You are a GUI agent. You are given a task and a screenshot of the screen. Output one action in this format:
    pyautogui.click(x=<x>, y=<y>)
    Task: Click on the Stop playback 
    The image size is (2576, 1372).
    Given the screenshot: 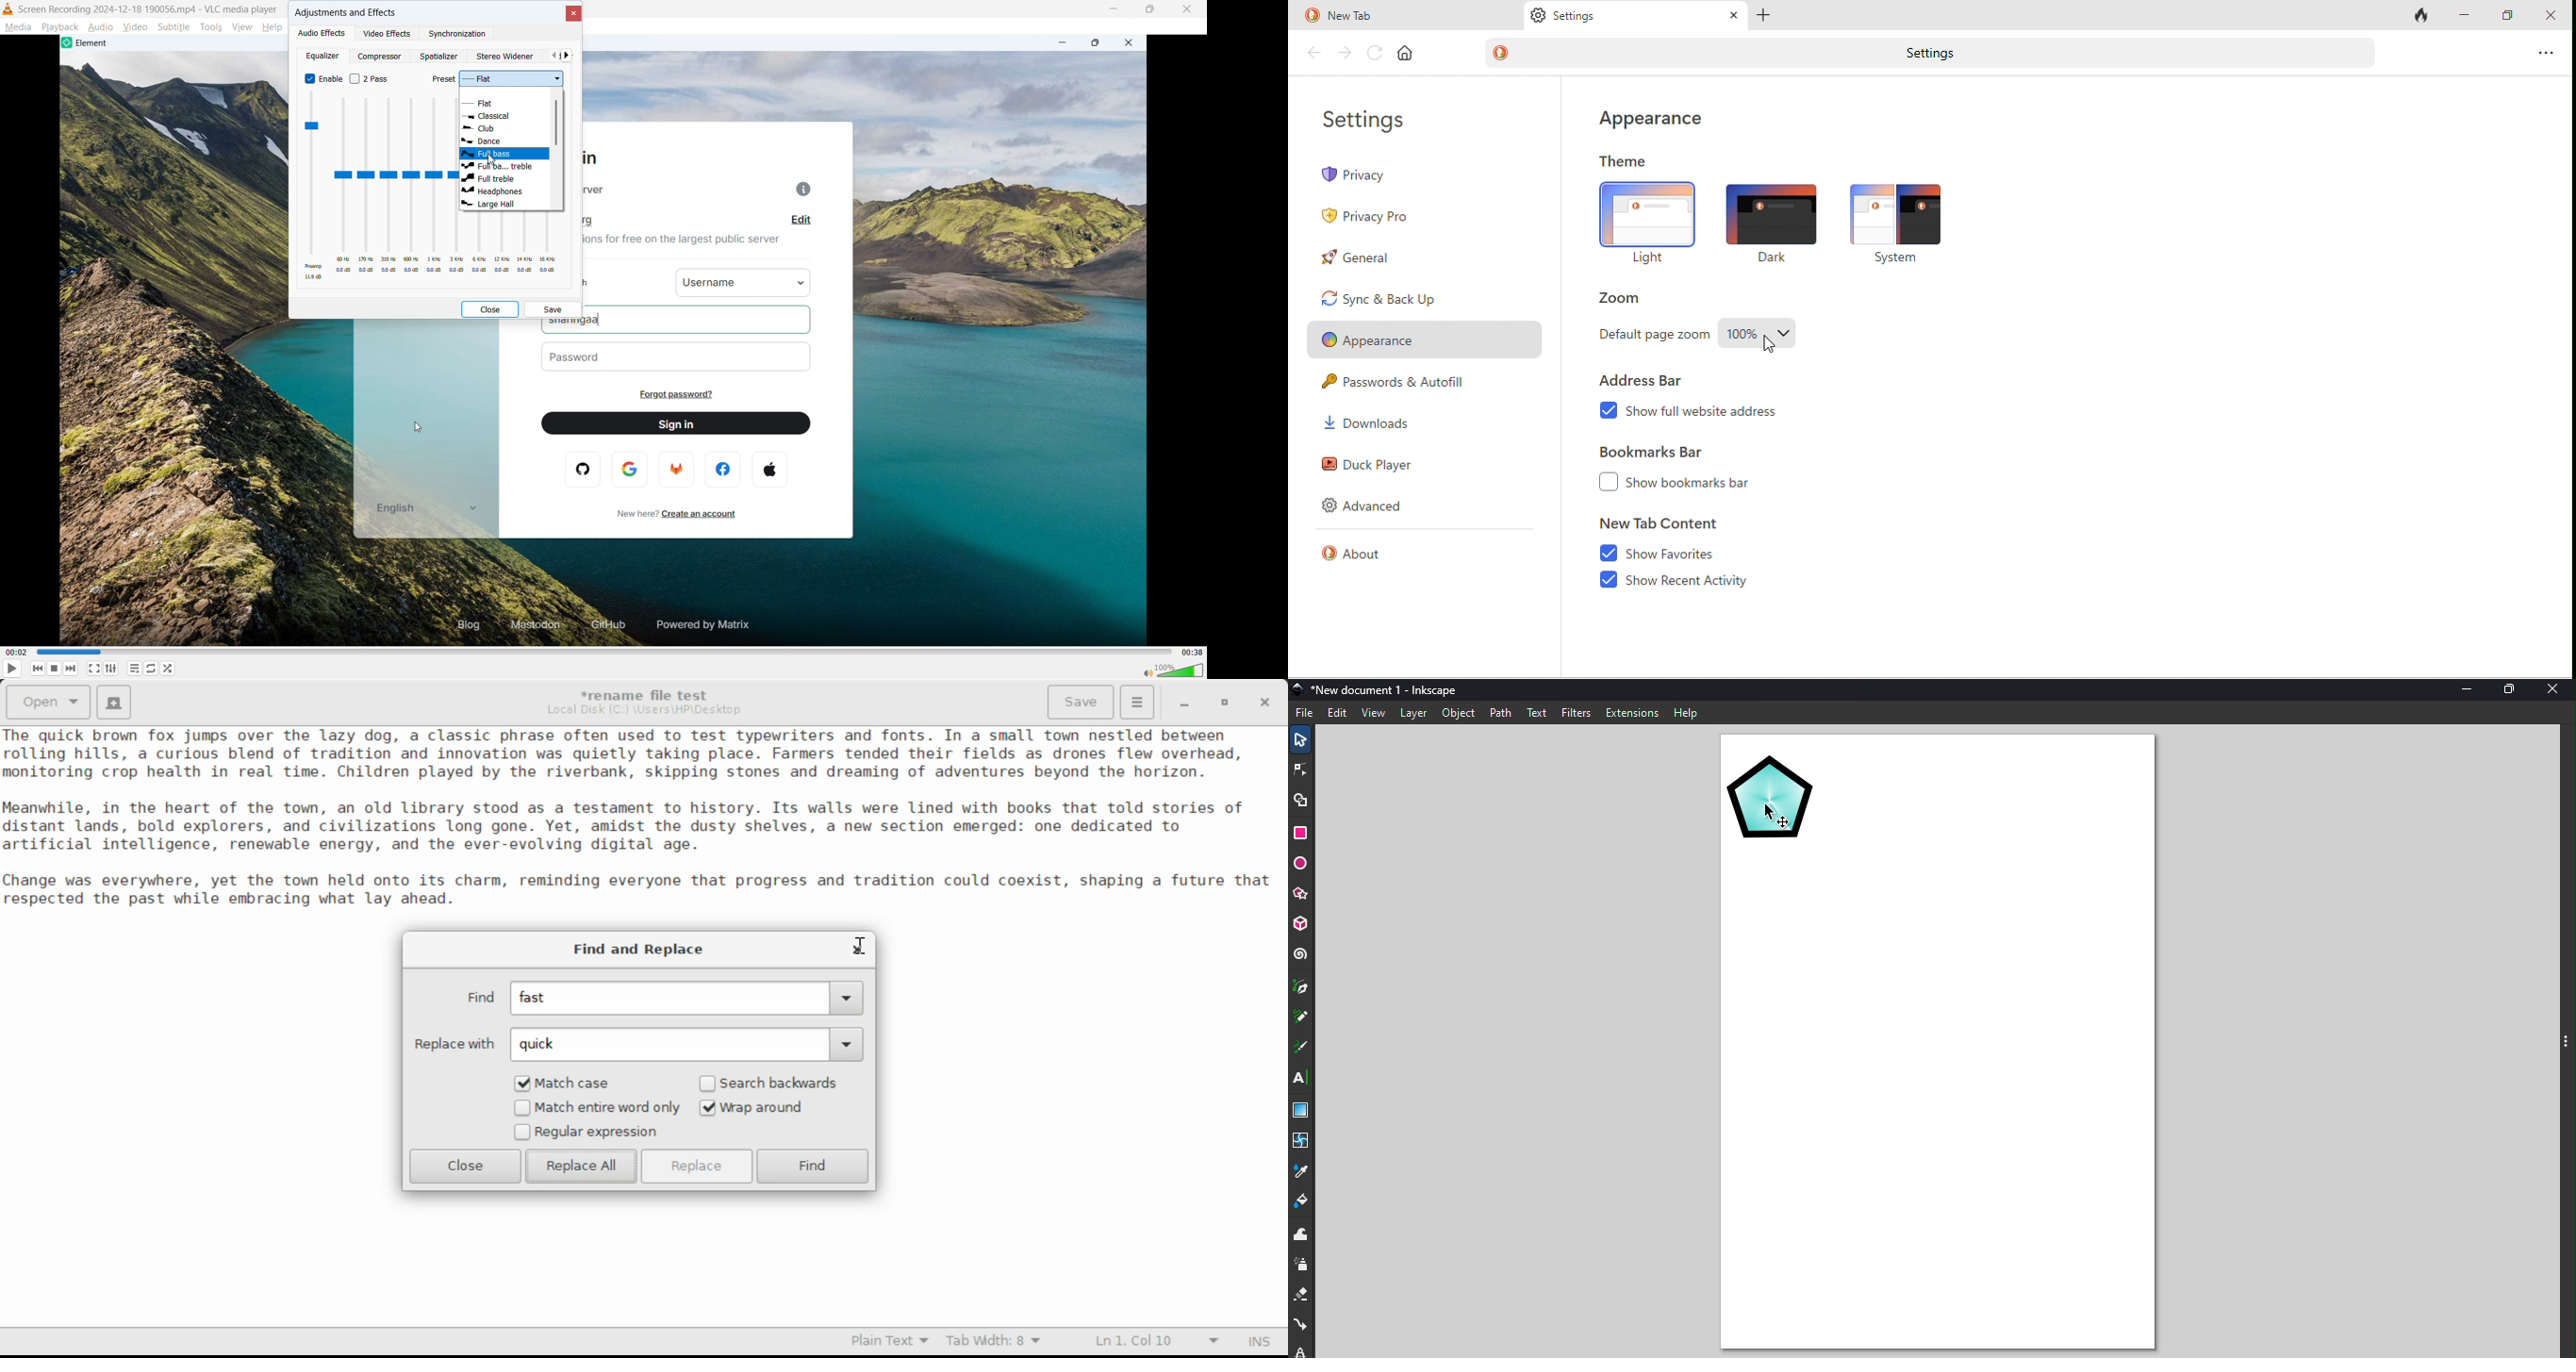 What is the action you would take?
    pyautogui.click(x=61, y=668)
    